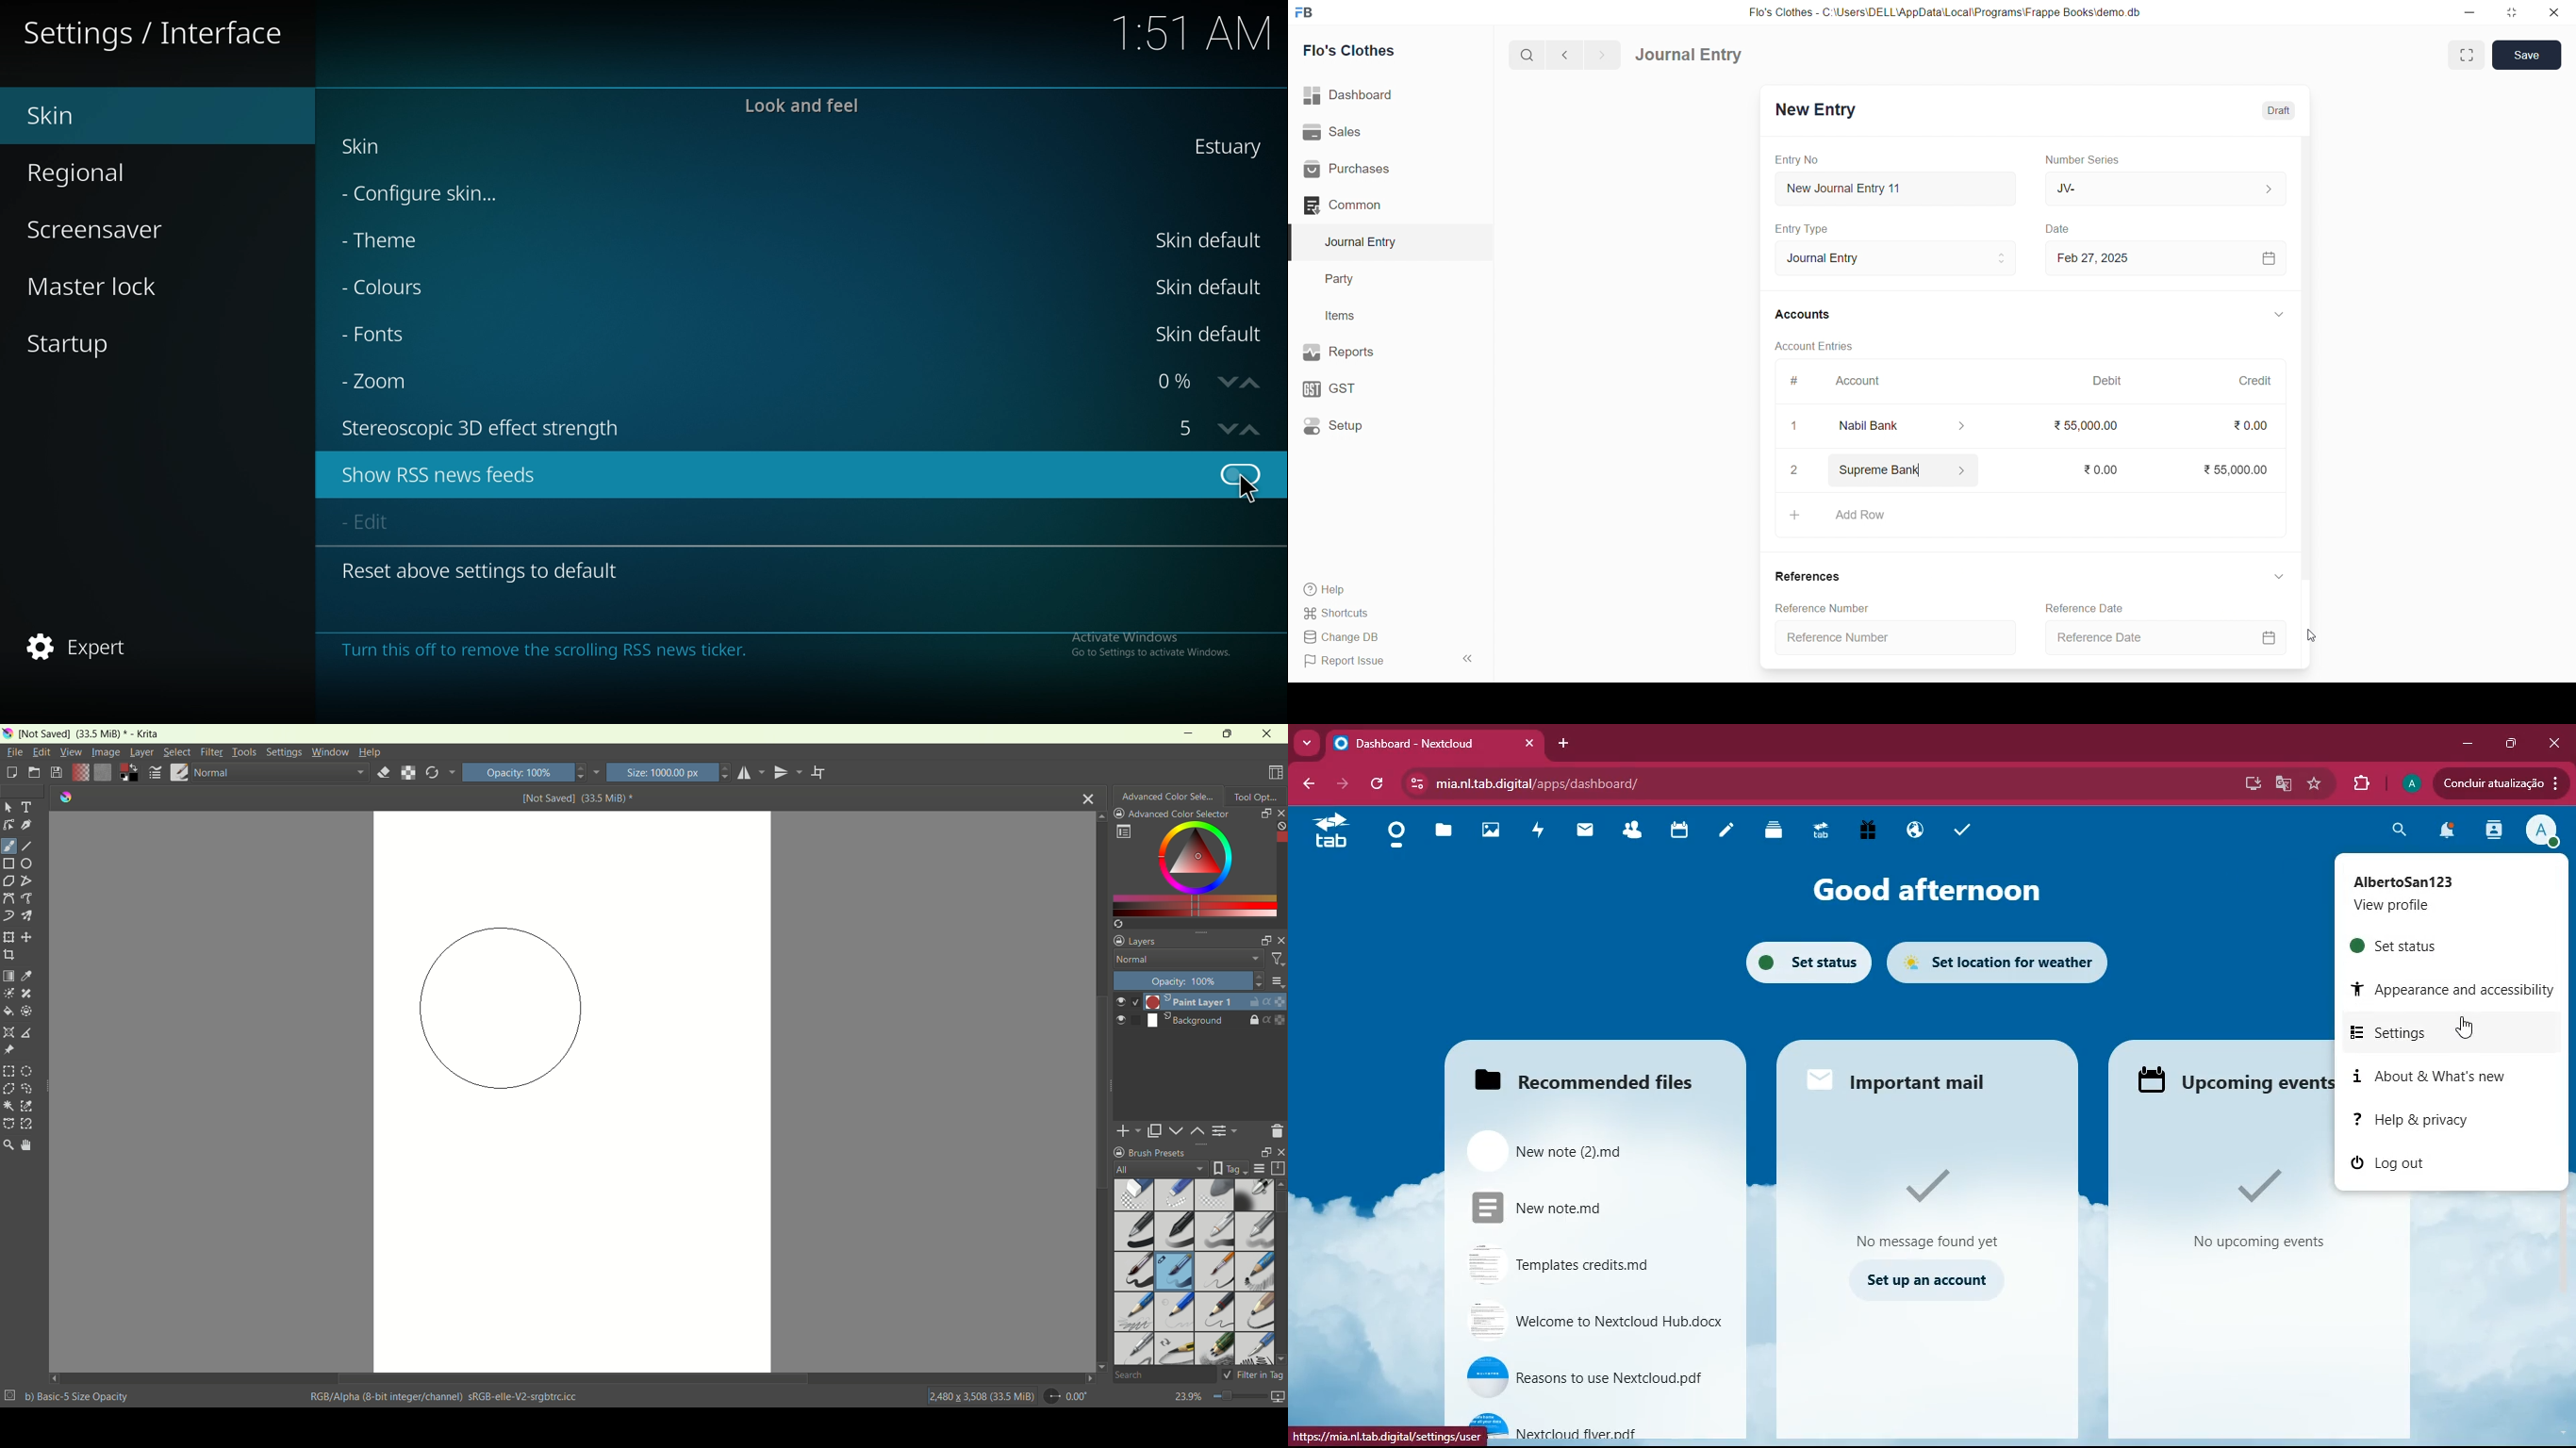 The image size is (2576, 1456). What do you see at coordinates (1897, 258) in the screenshot?
I see `Journal Entry` at bounding box center [1897, 258].